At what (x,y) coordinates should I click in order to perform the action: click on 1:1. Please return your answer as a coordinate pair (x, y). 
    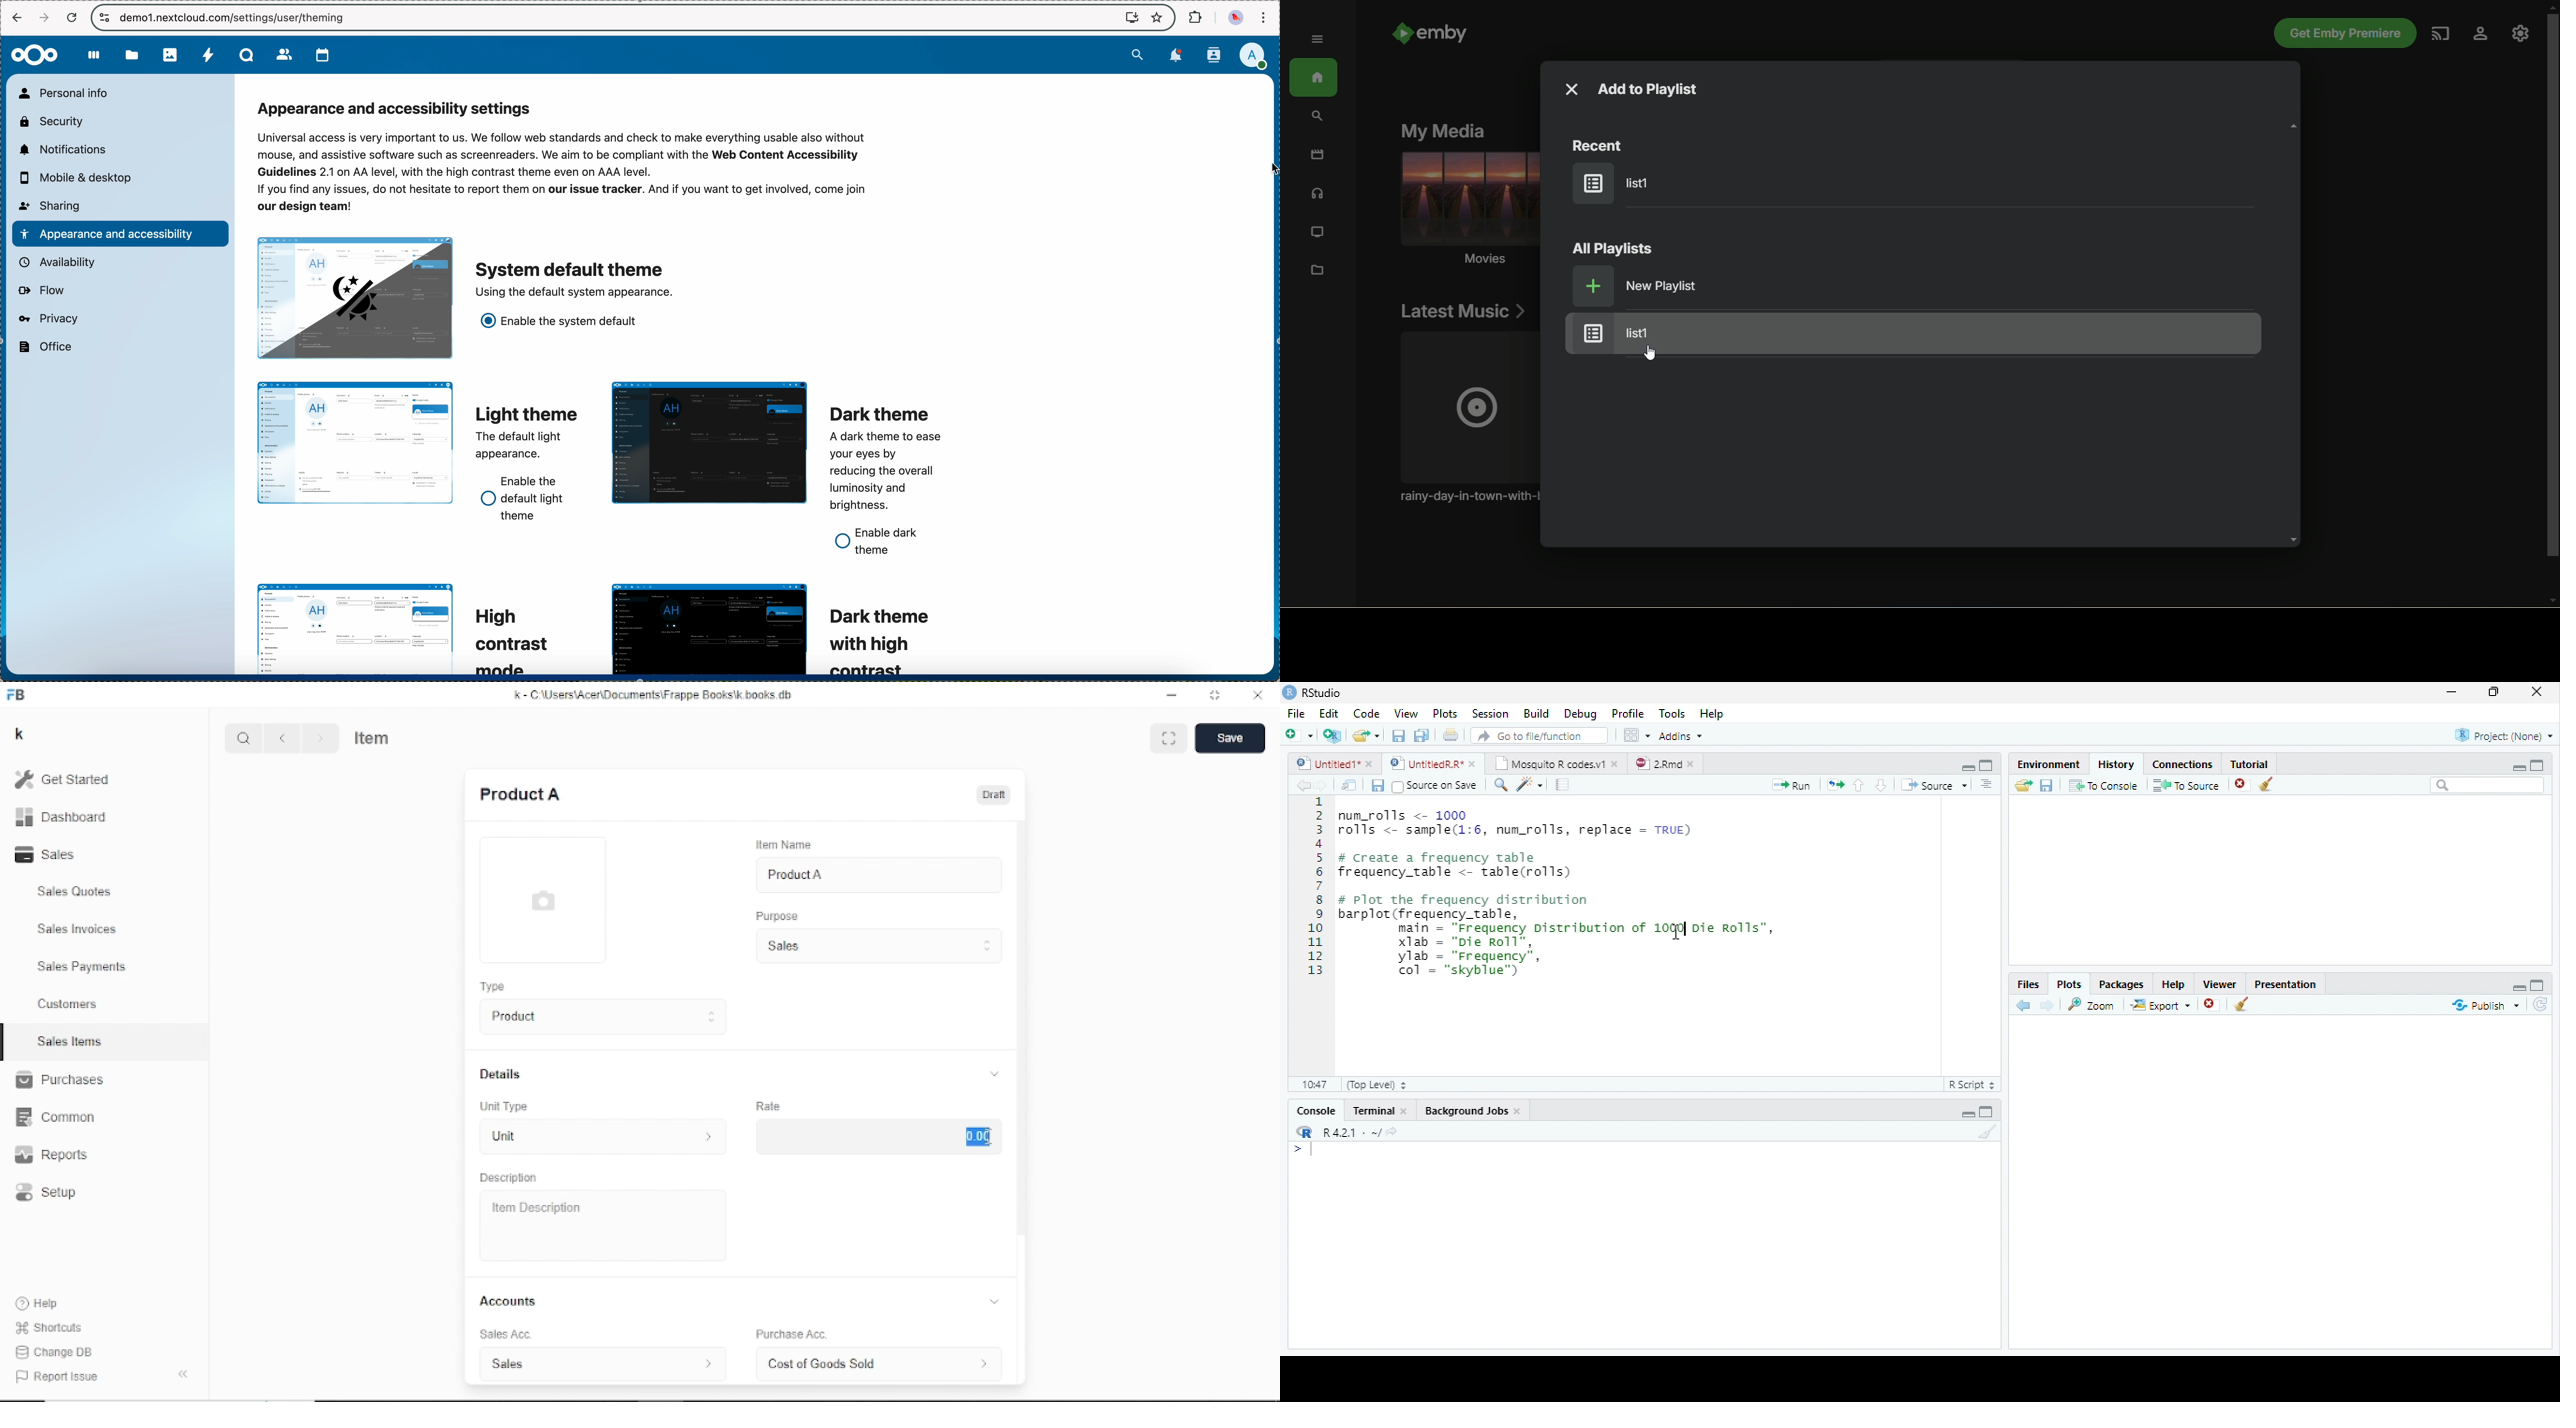
    Looking at the image, I should click on (1313, 1085).